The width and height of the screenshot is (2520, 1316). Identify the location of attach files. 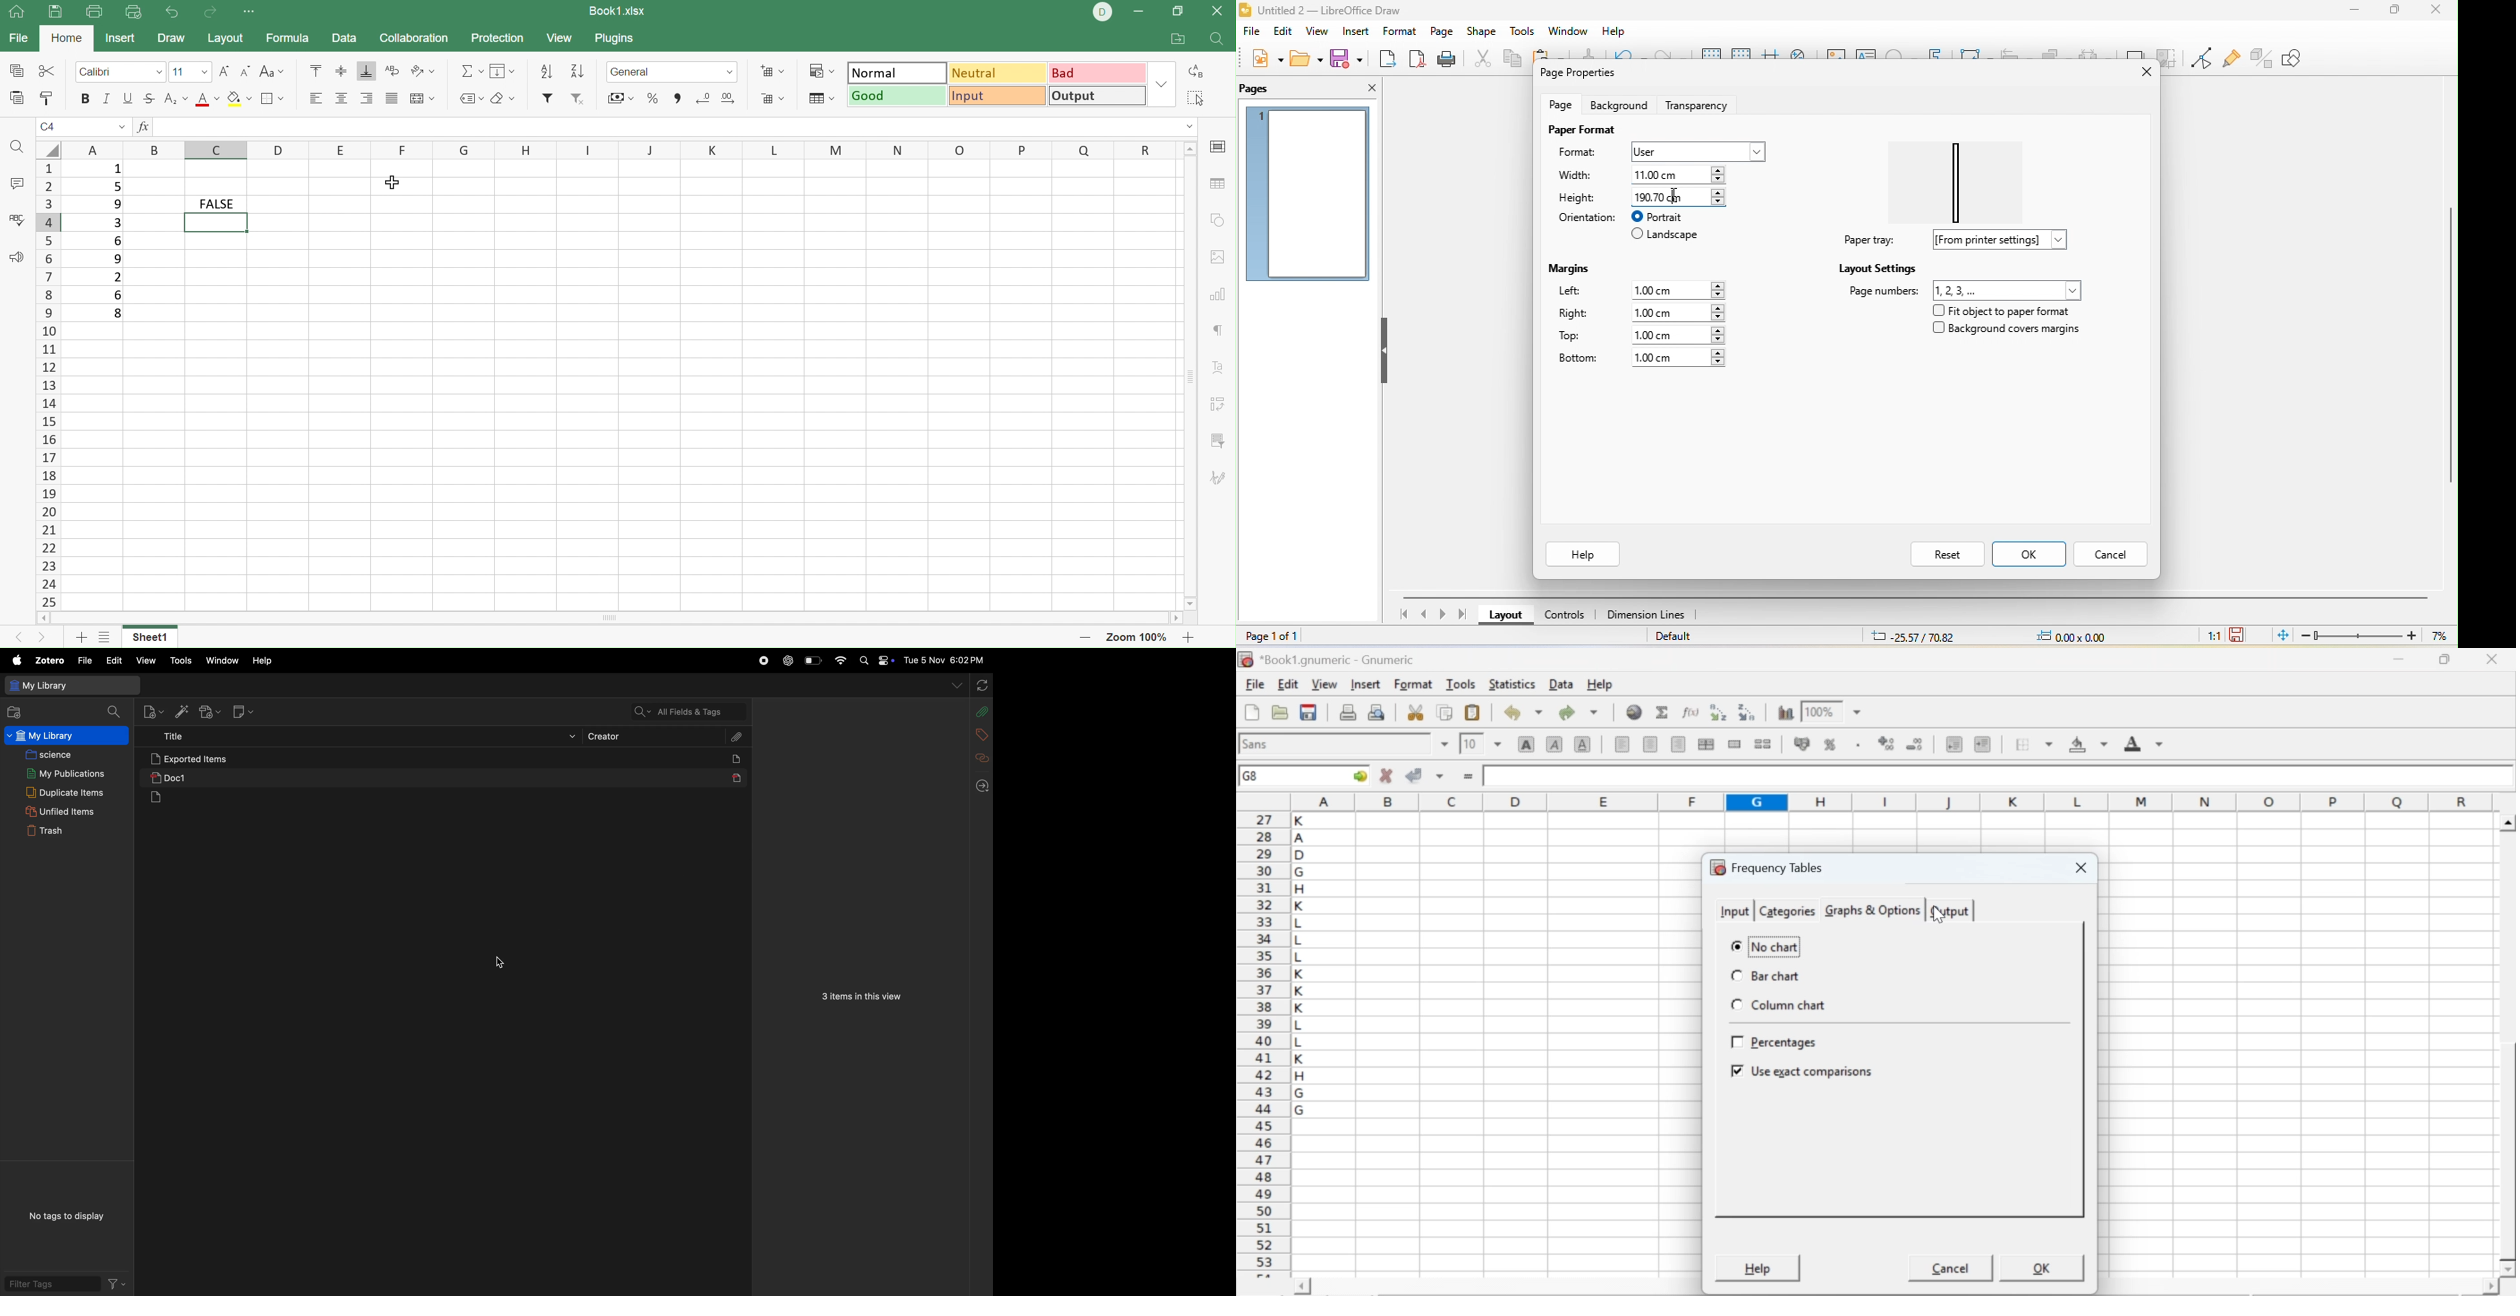
(981, 712).